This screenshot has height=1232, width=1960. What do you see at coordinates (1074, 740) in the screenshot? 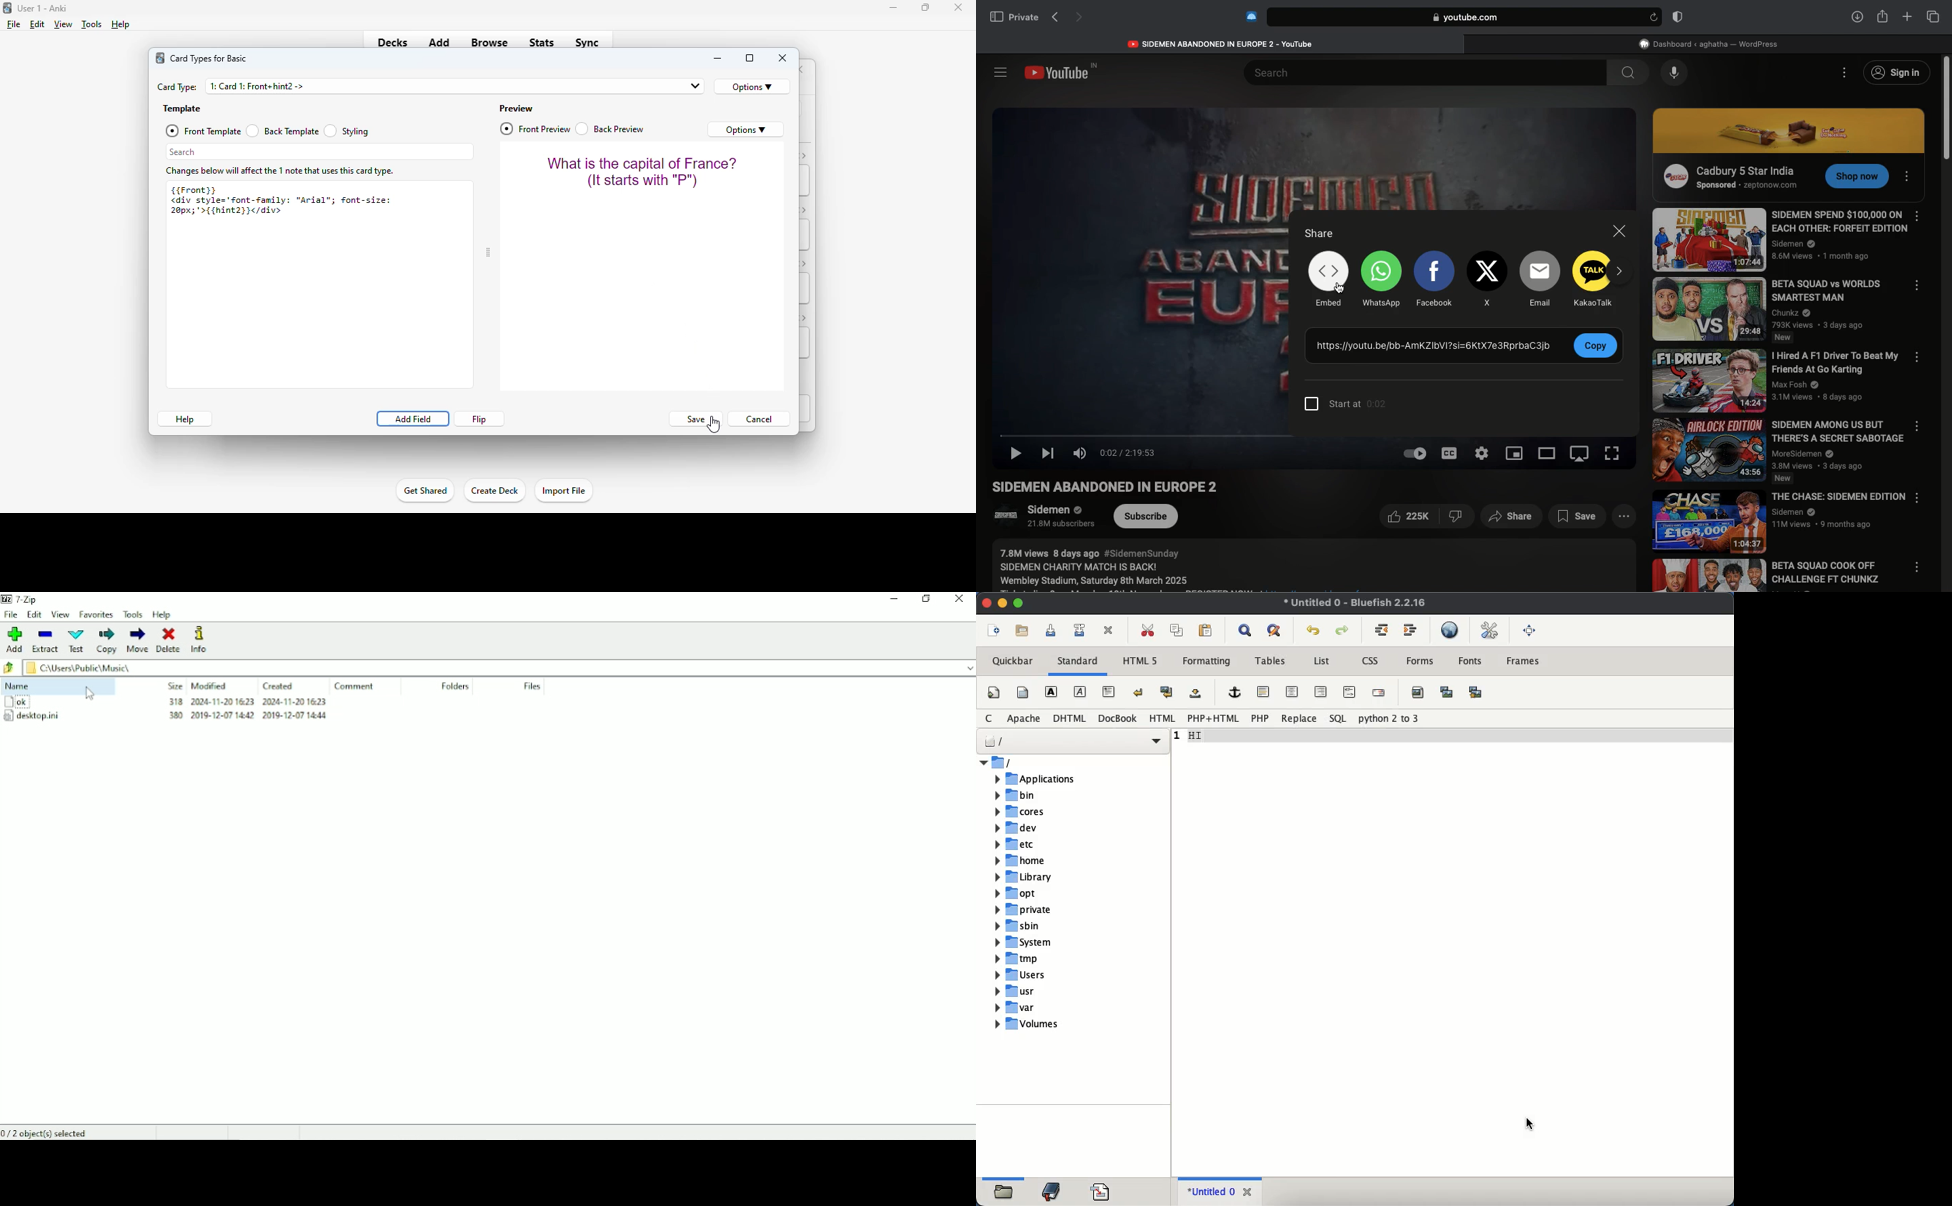
I see `filter` at bounding box center [1074, 740].